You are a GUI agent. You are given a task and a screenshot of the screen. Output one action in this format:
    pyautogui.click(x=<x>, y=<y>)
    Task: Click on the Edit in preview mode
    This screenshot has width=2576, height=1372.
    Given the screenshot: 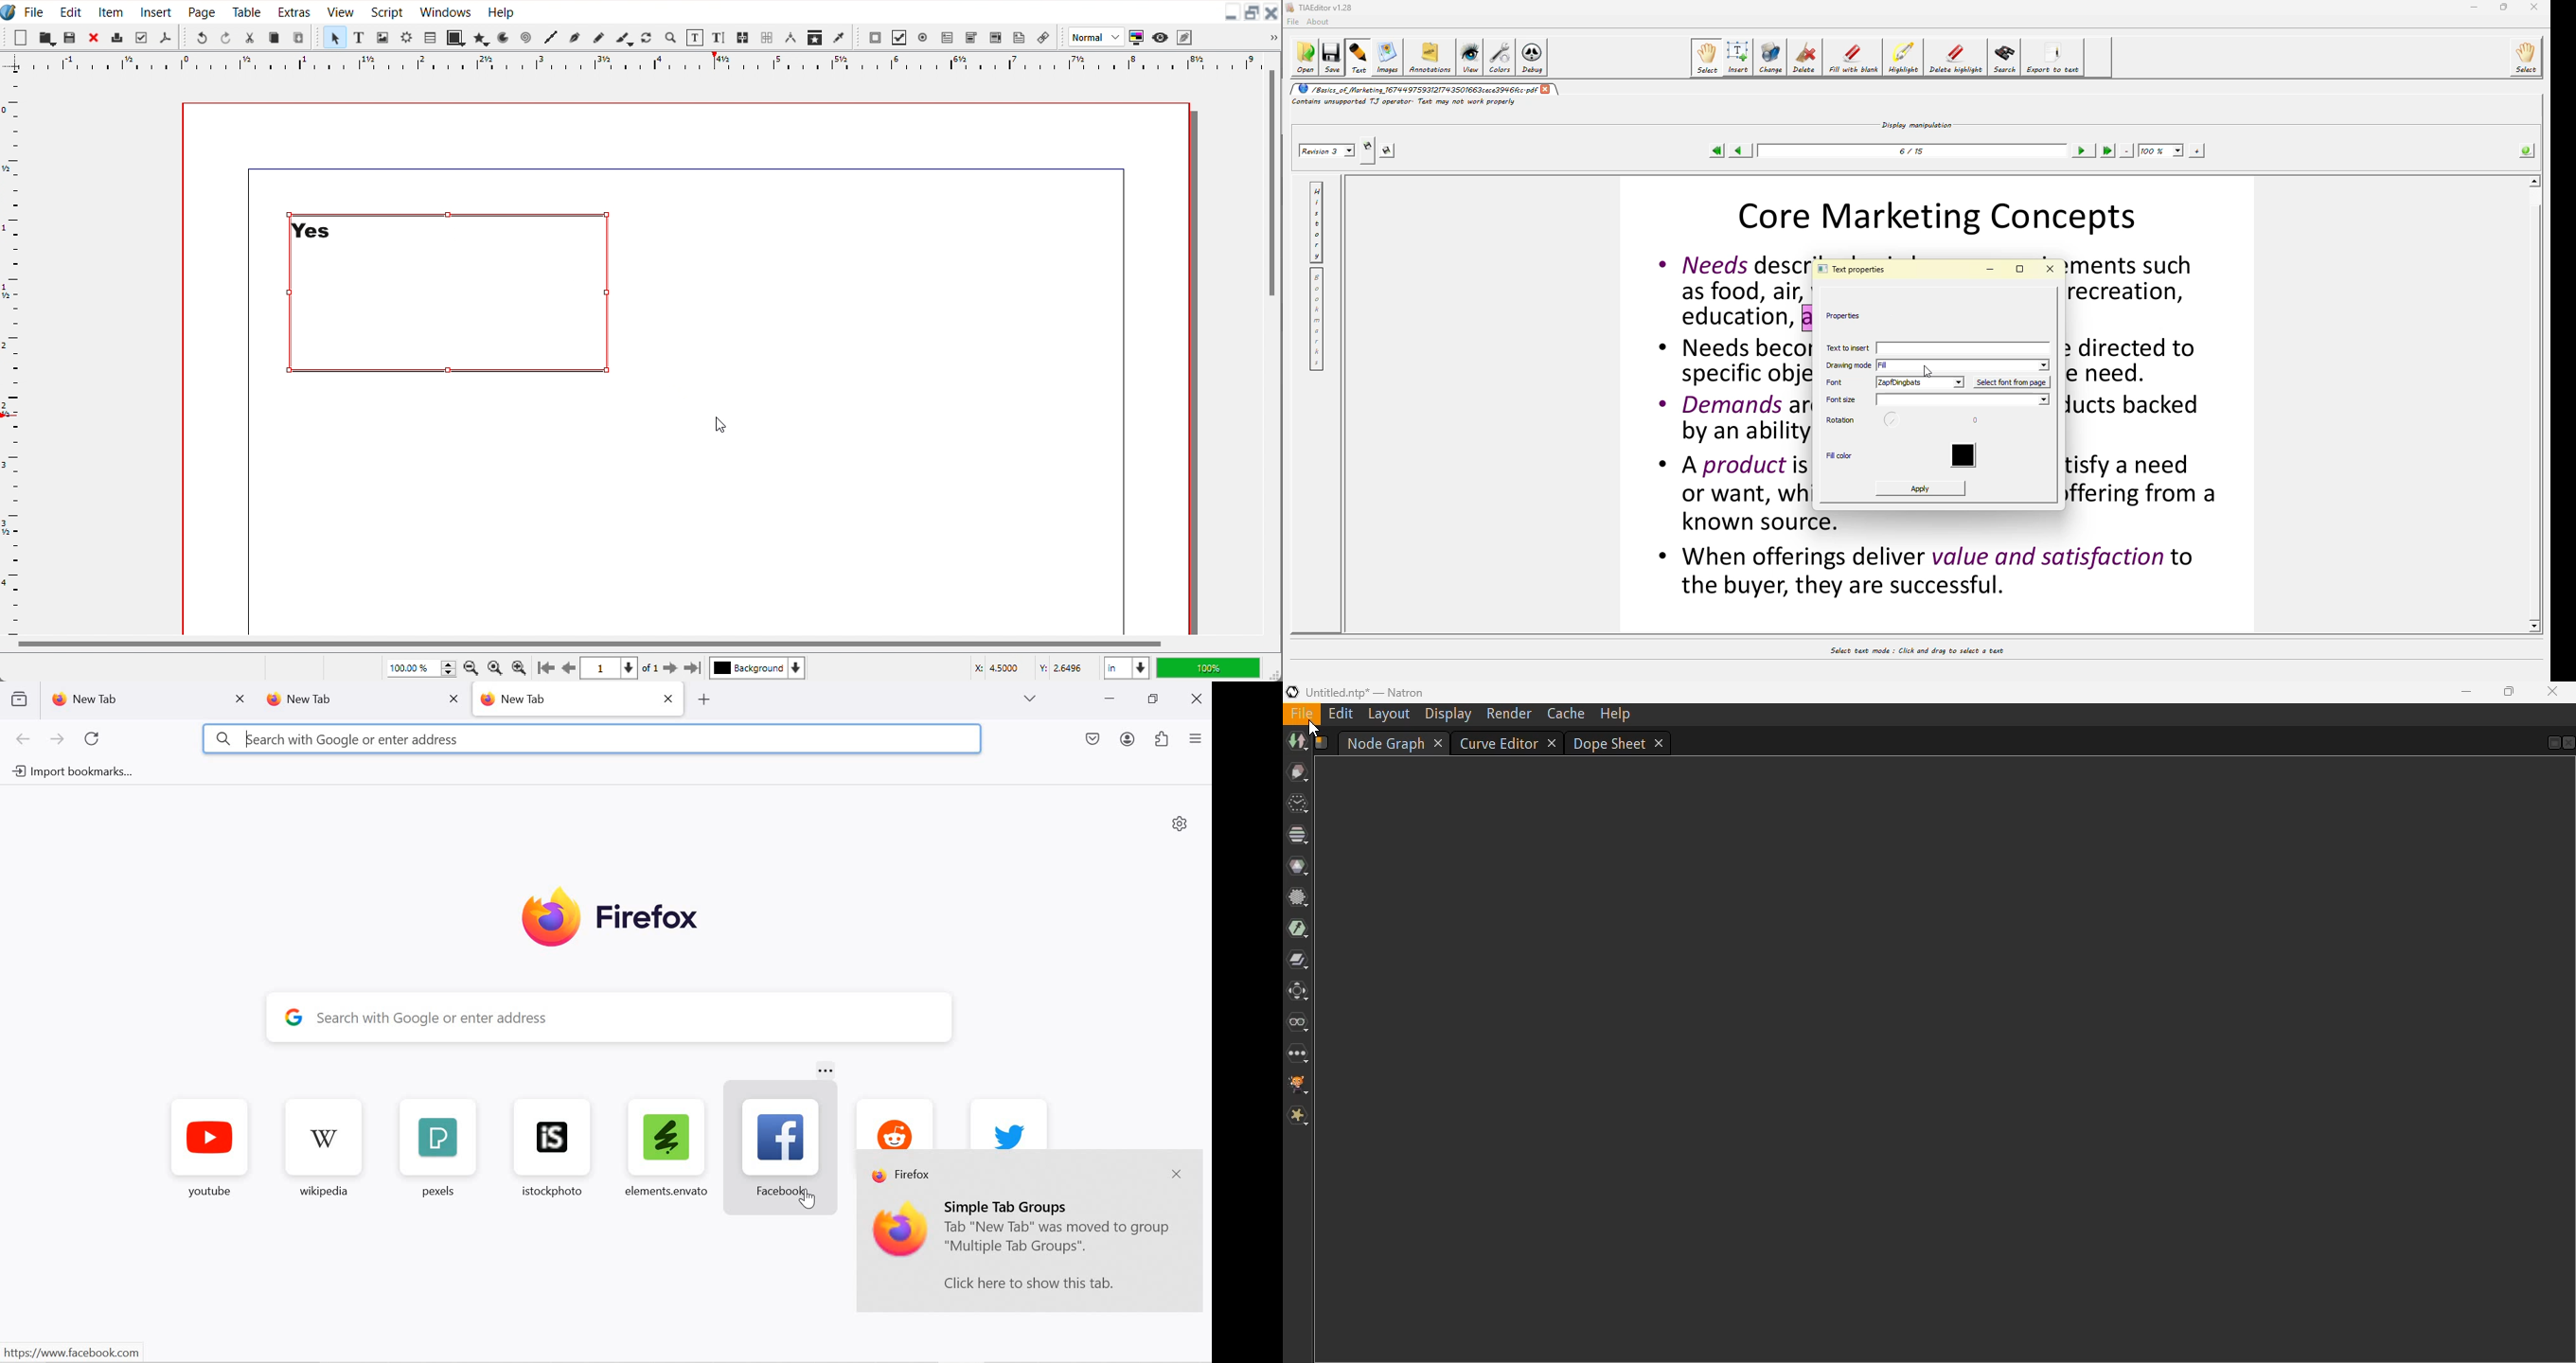 What is the action you would take?
    pyautogui.click(x=1185, y=37)
    